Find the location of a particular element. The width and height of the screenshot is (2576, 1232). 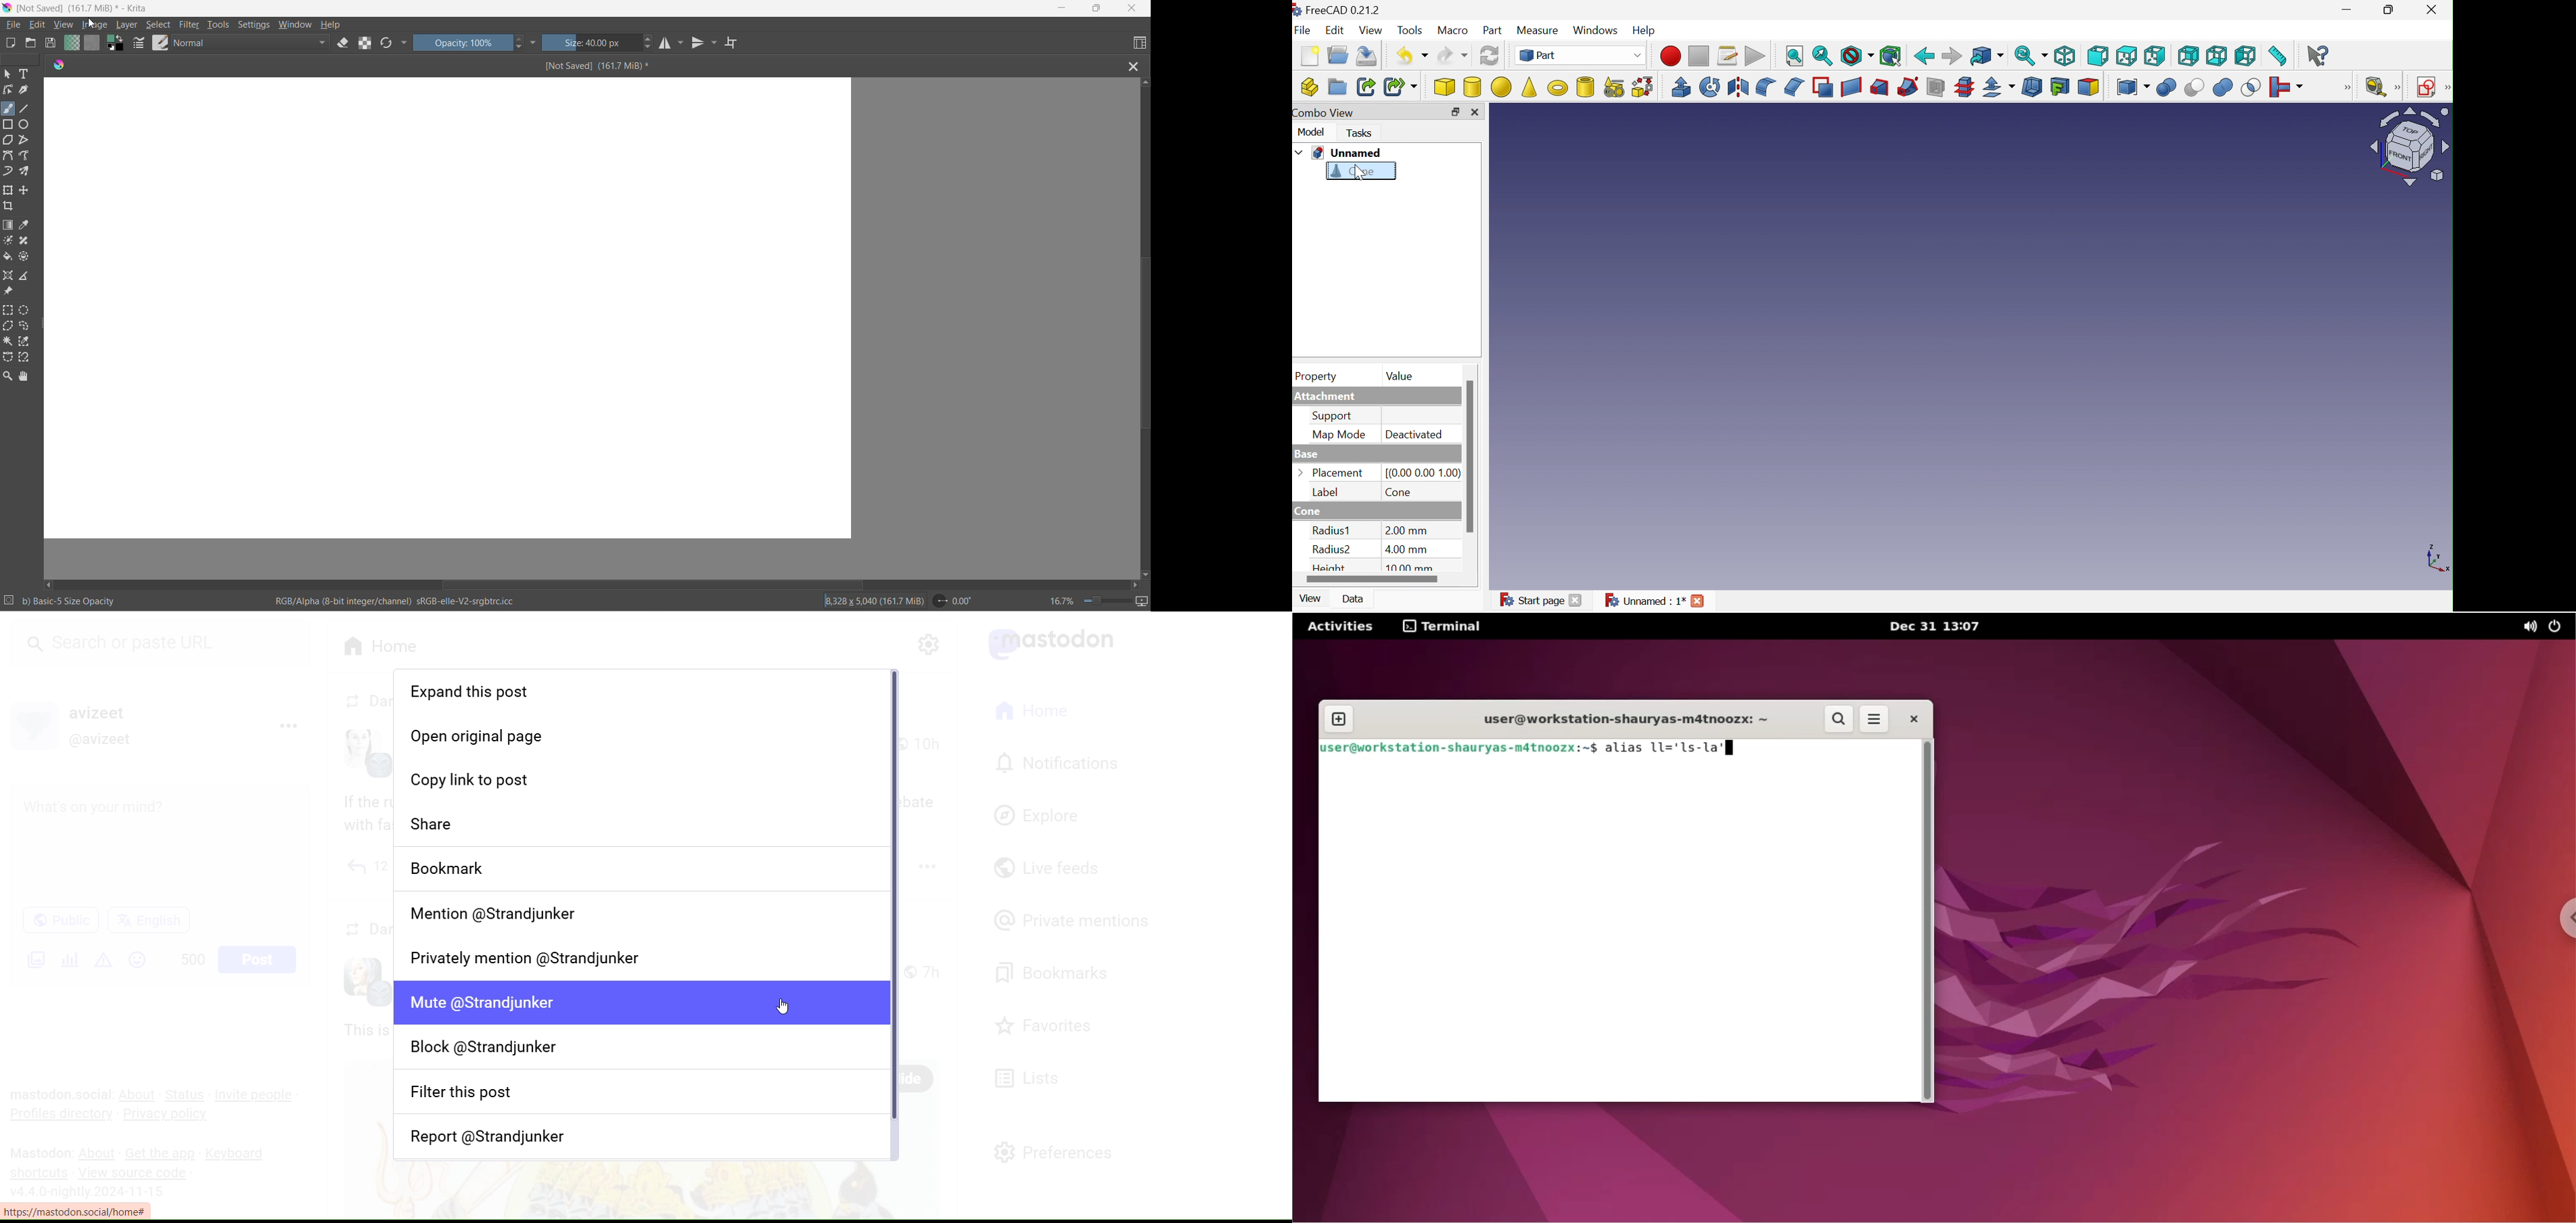

Measure is located at coordinates (1537, 29).